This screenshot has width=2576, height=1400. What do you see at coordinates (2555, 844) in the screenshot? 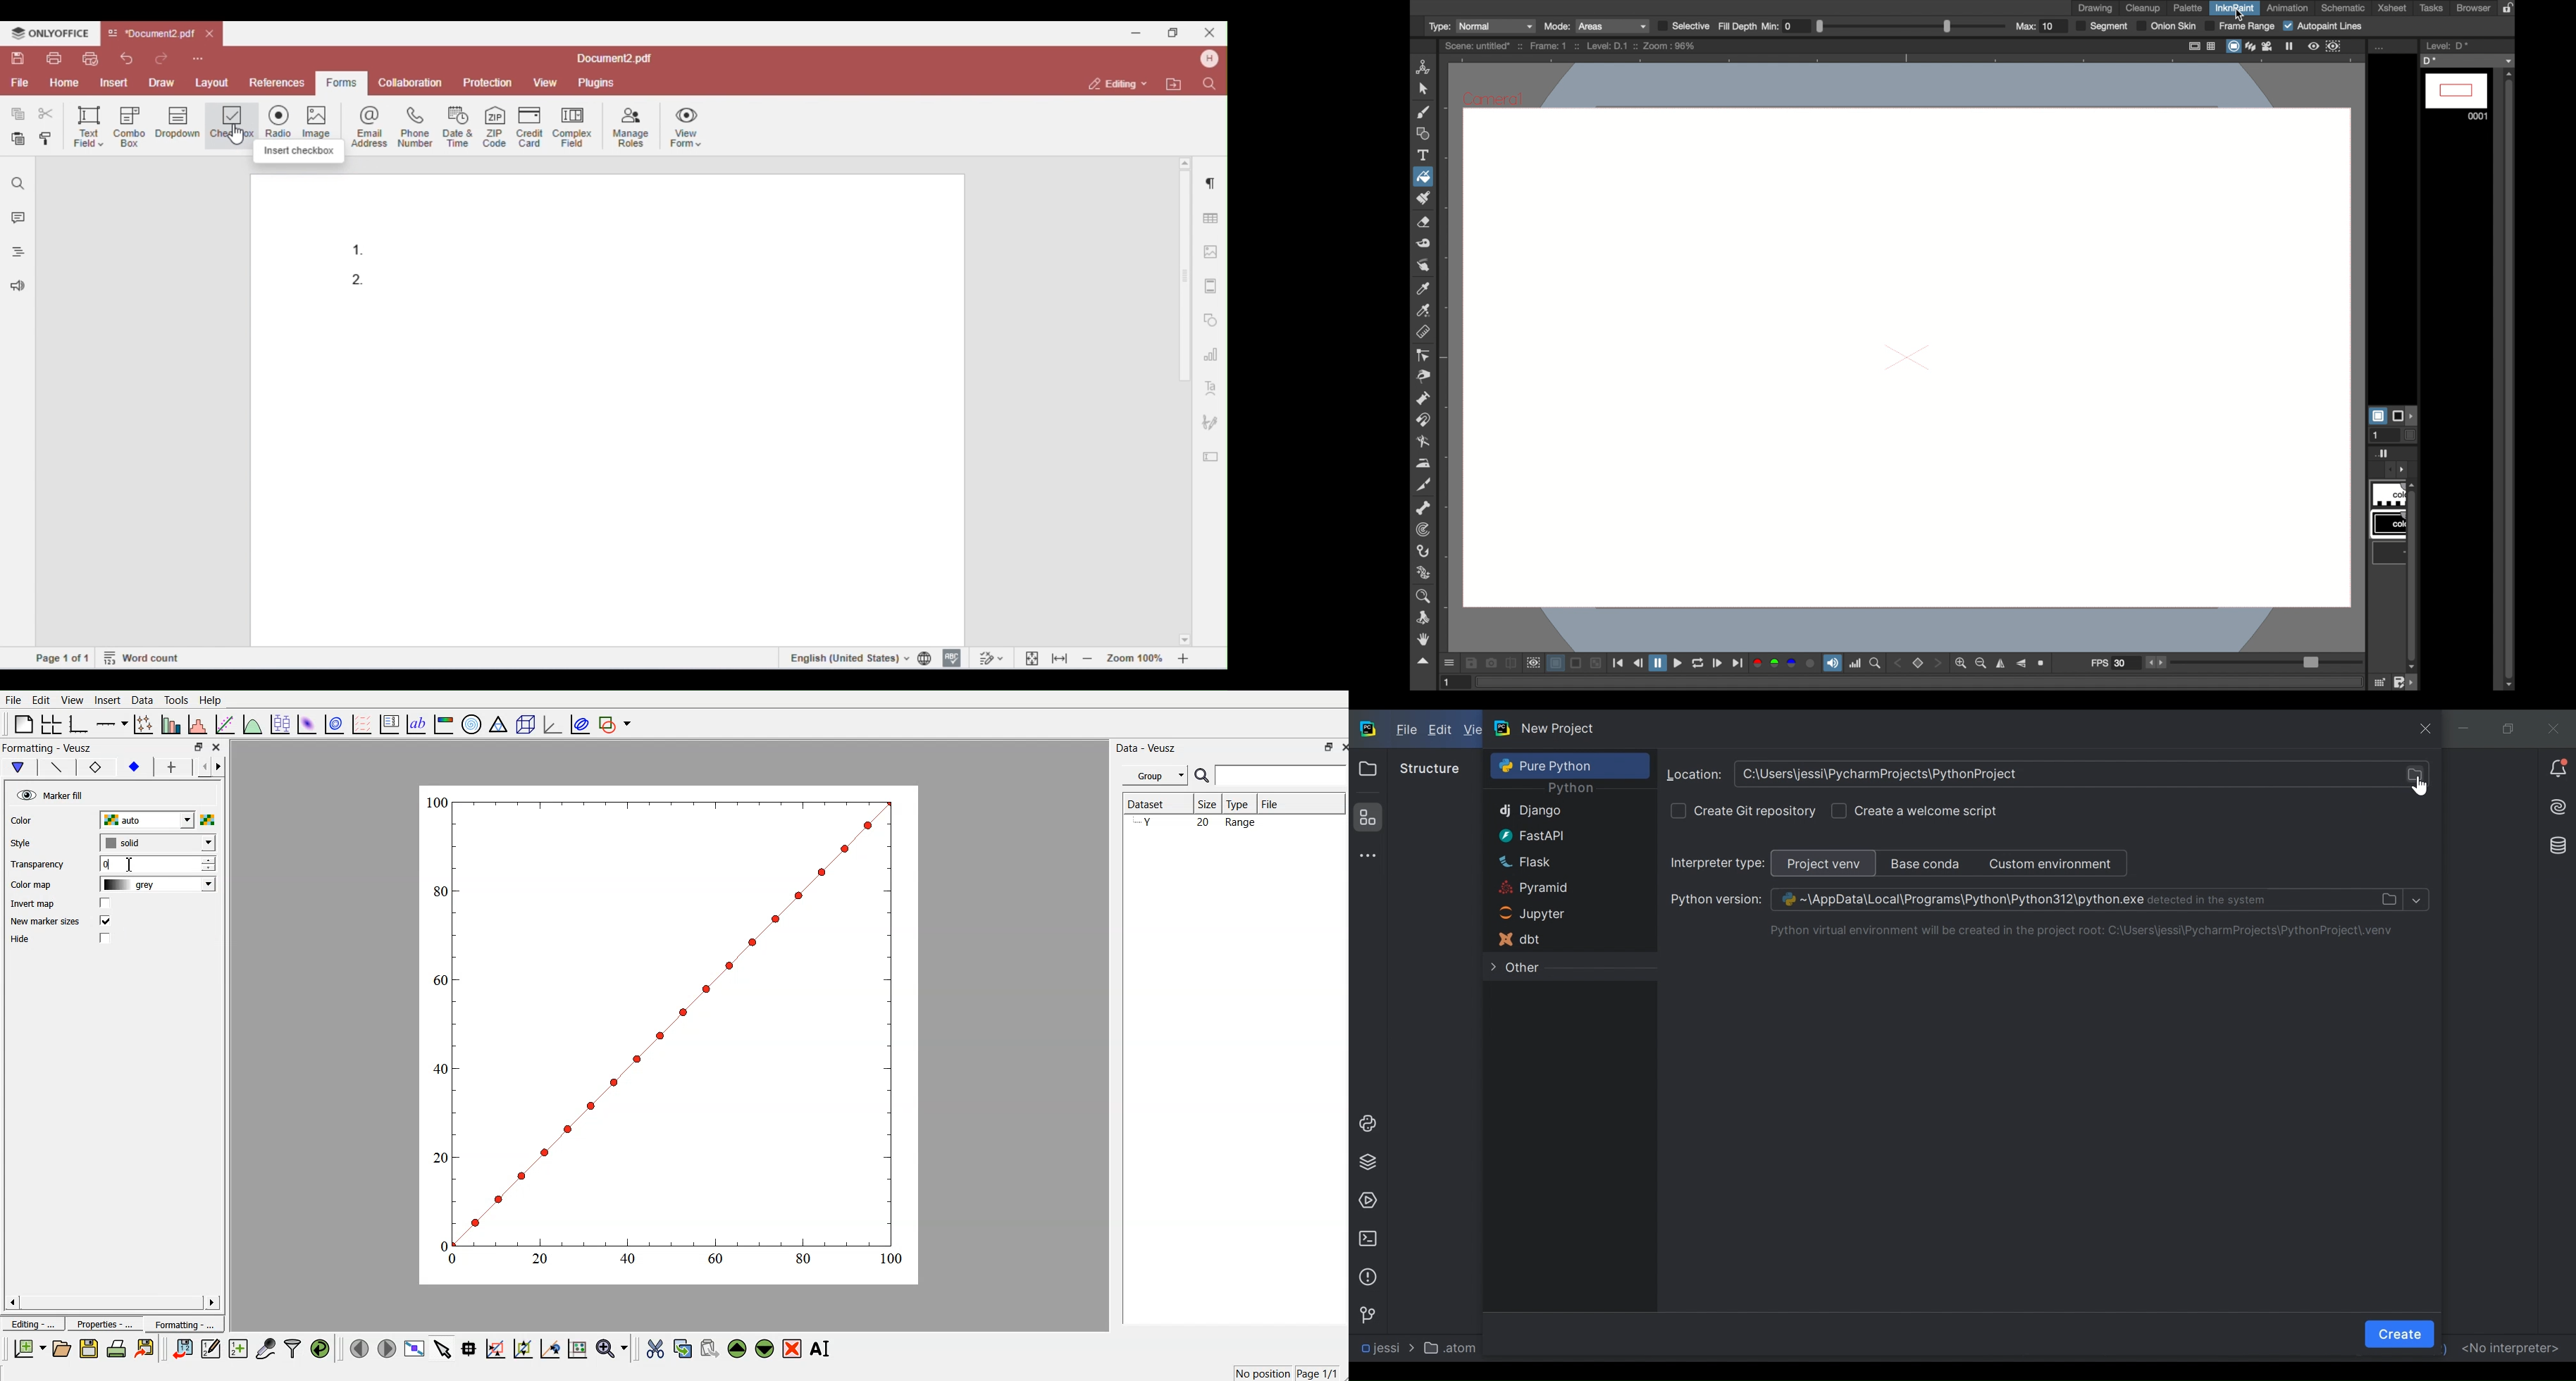
I see `Database` at bounding box center [2555, 844].